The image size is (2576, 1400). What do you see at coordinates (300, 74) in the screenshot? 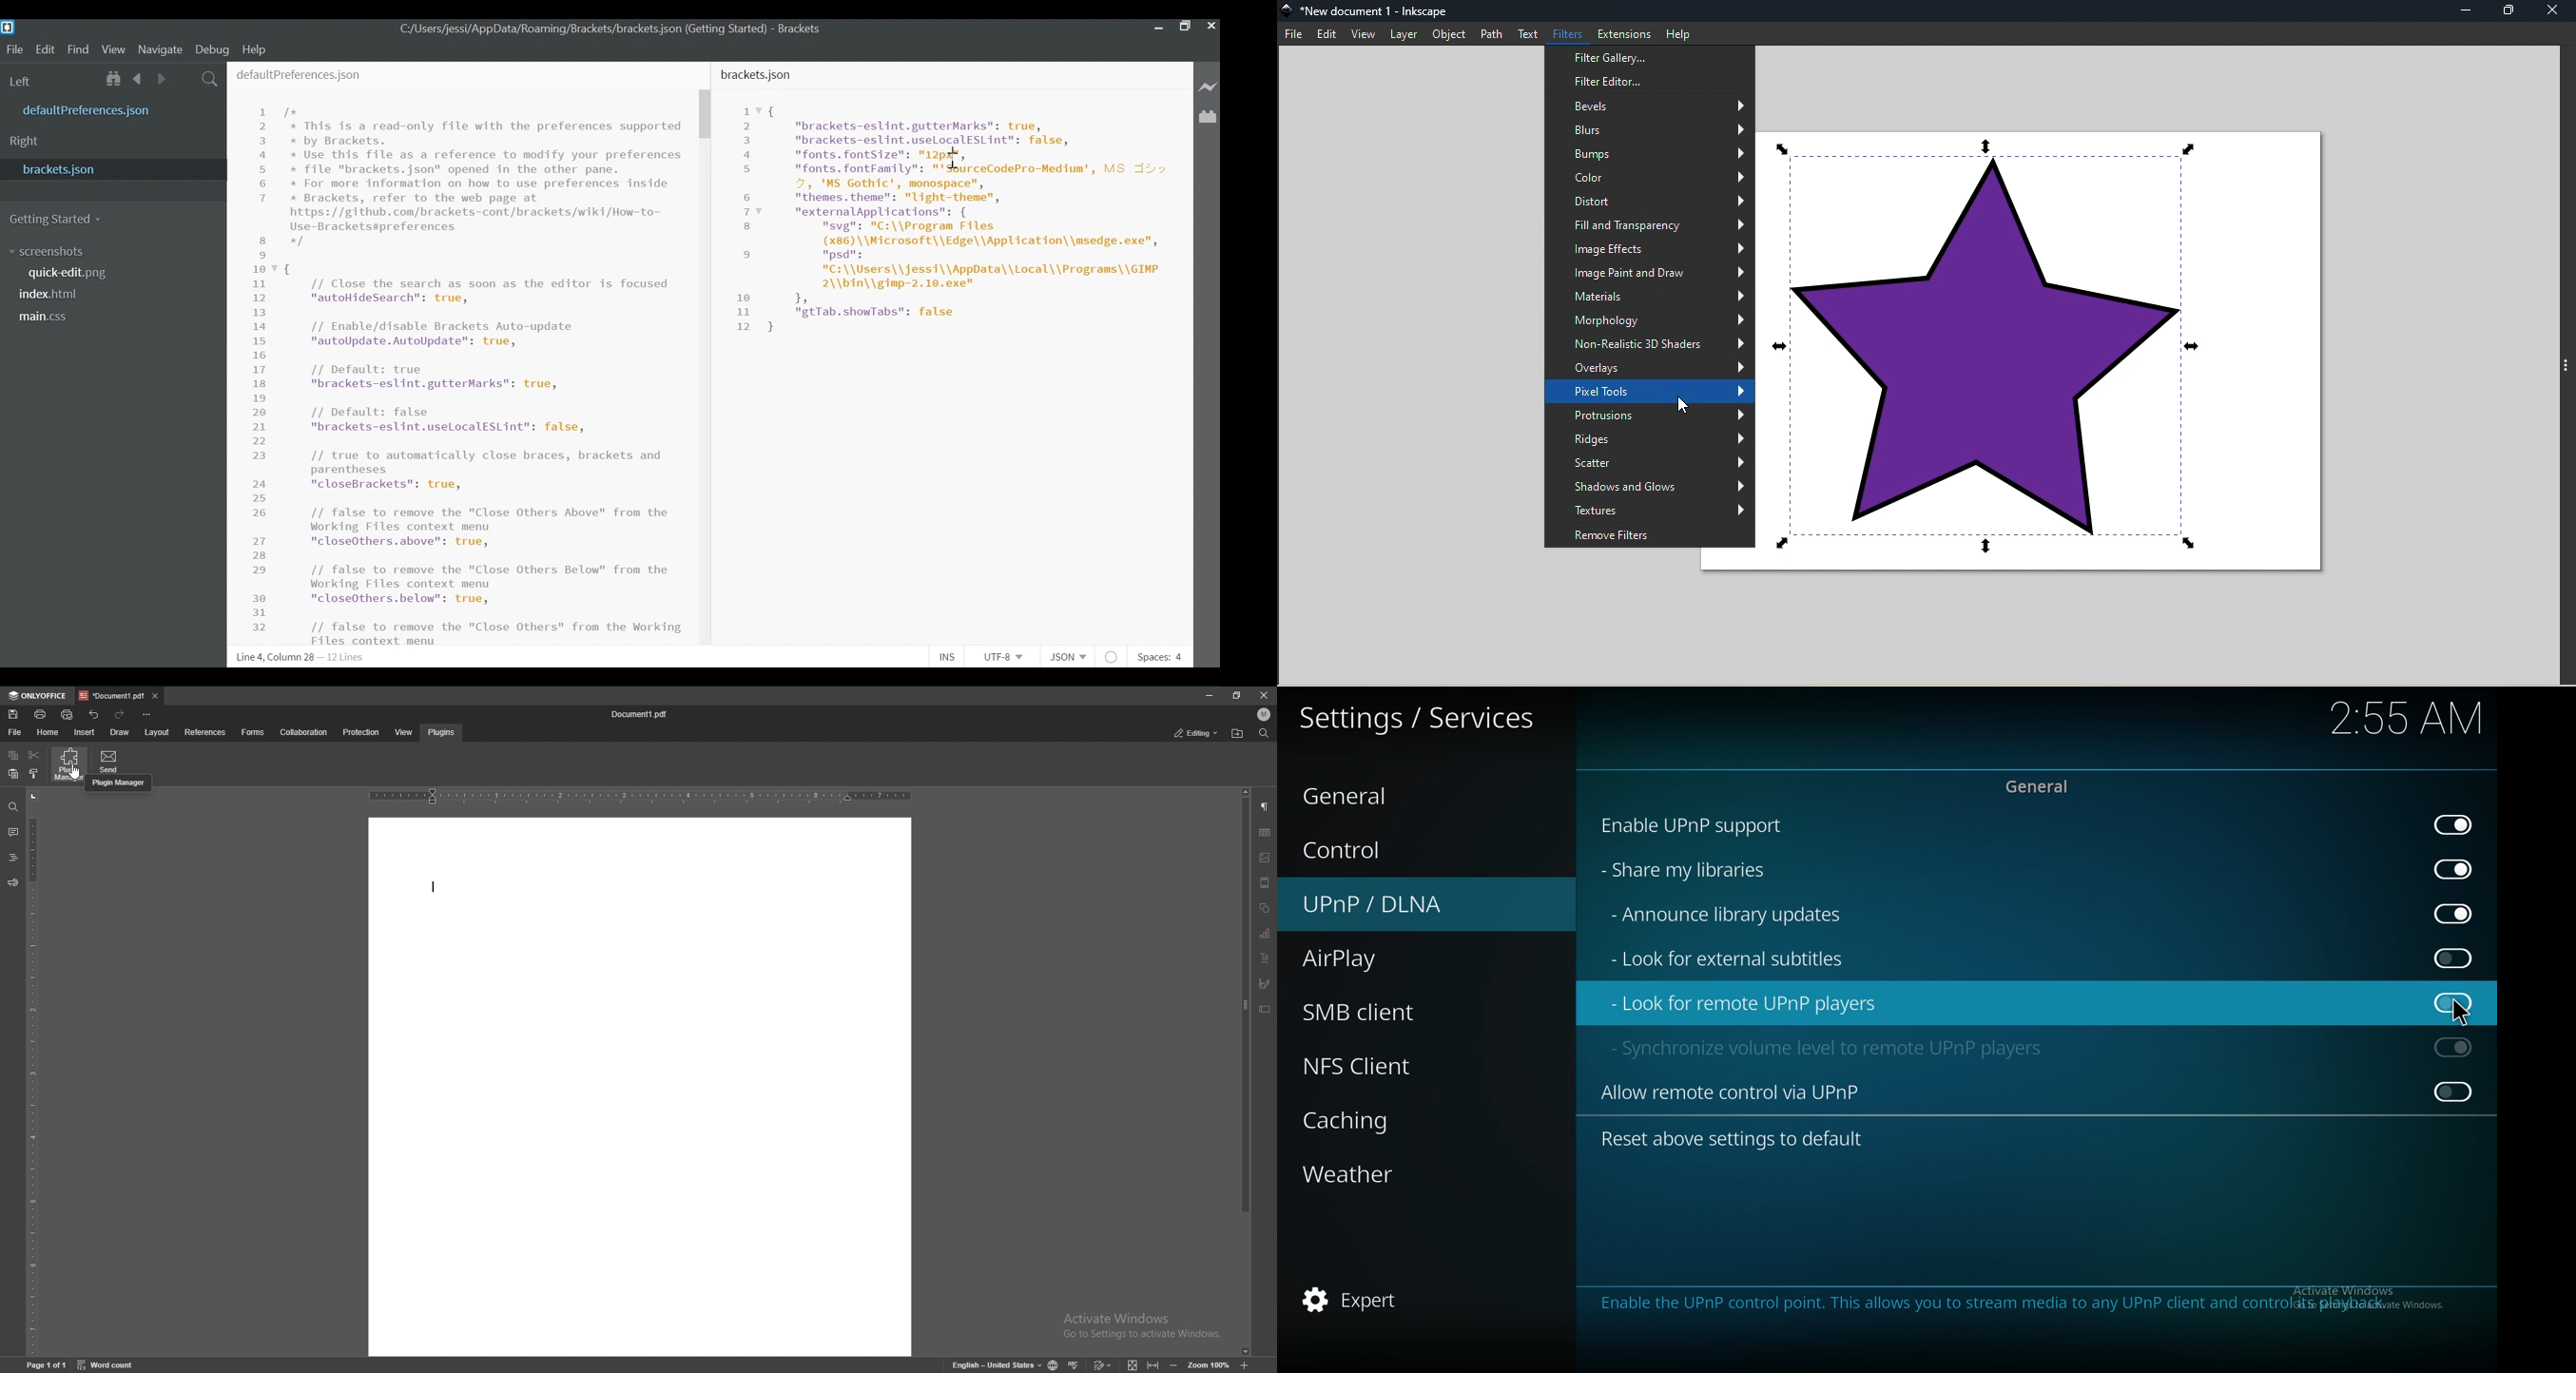
I see `defaultPreferences.json` at bounding box center [300, 74].